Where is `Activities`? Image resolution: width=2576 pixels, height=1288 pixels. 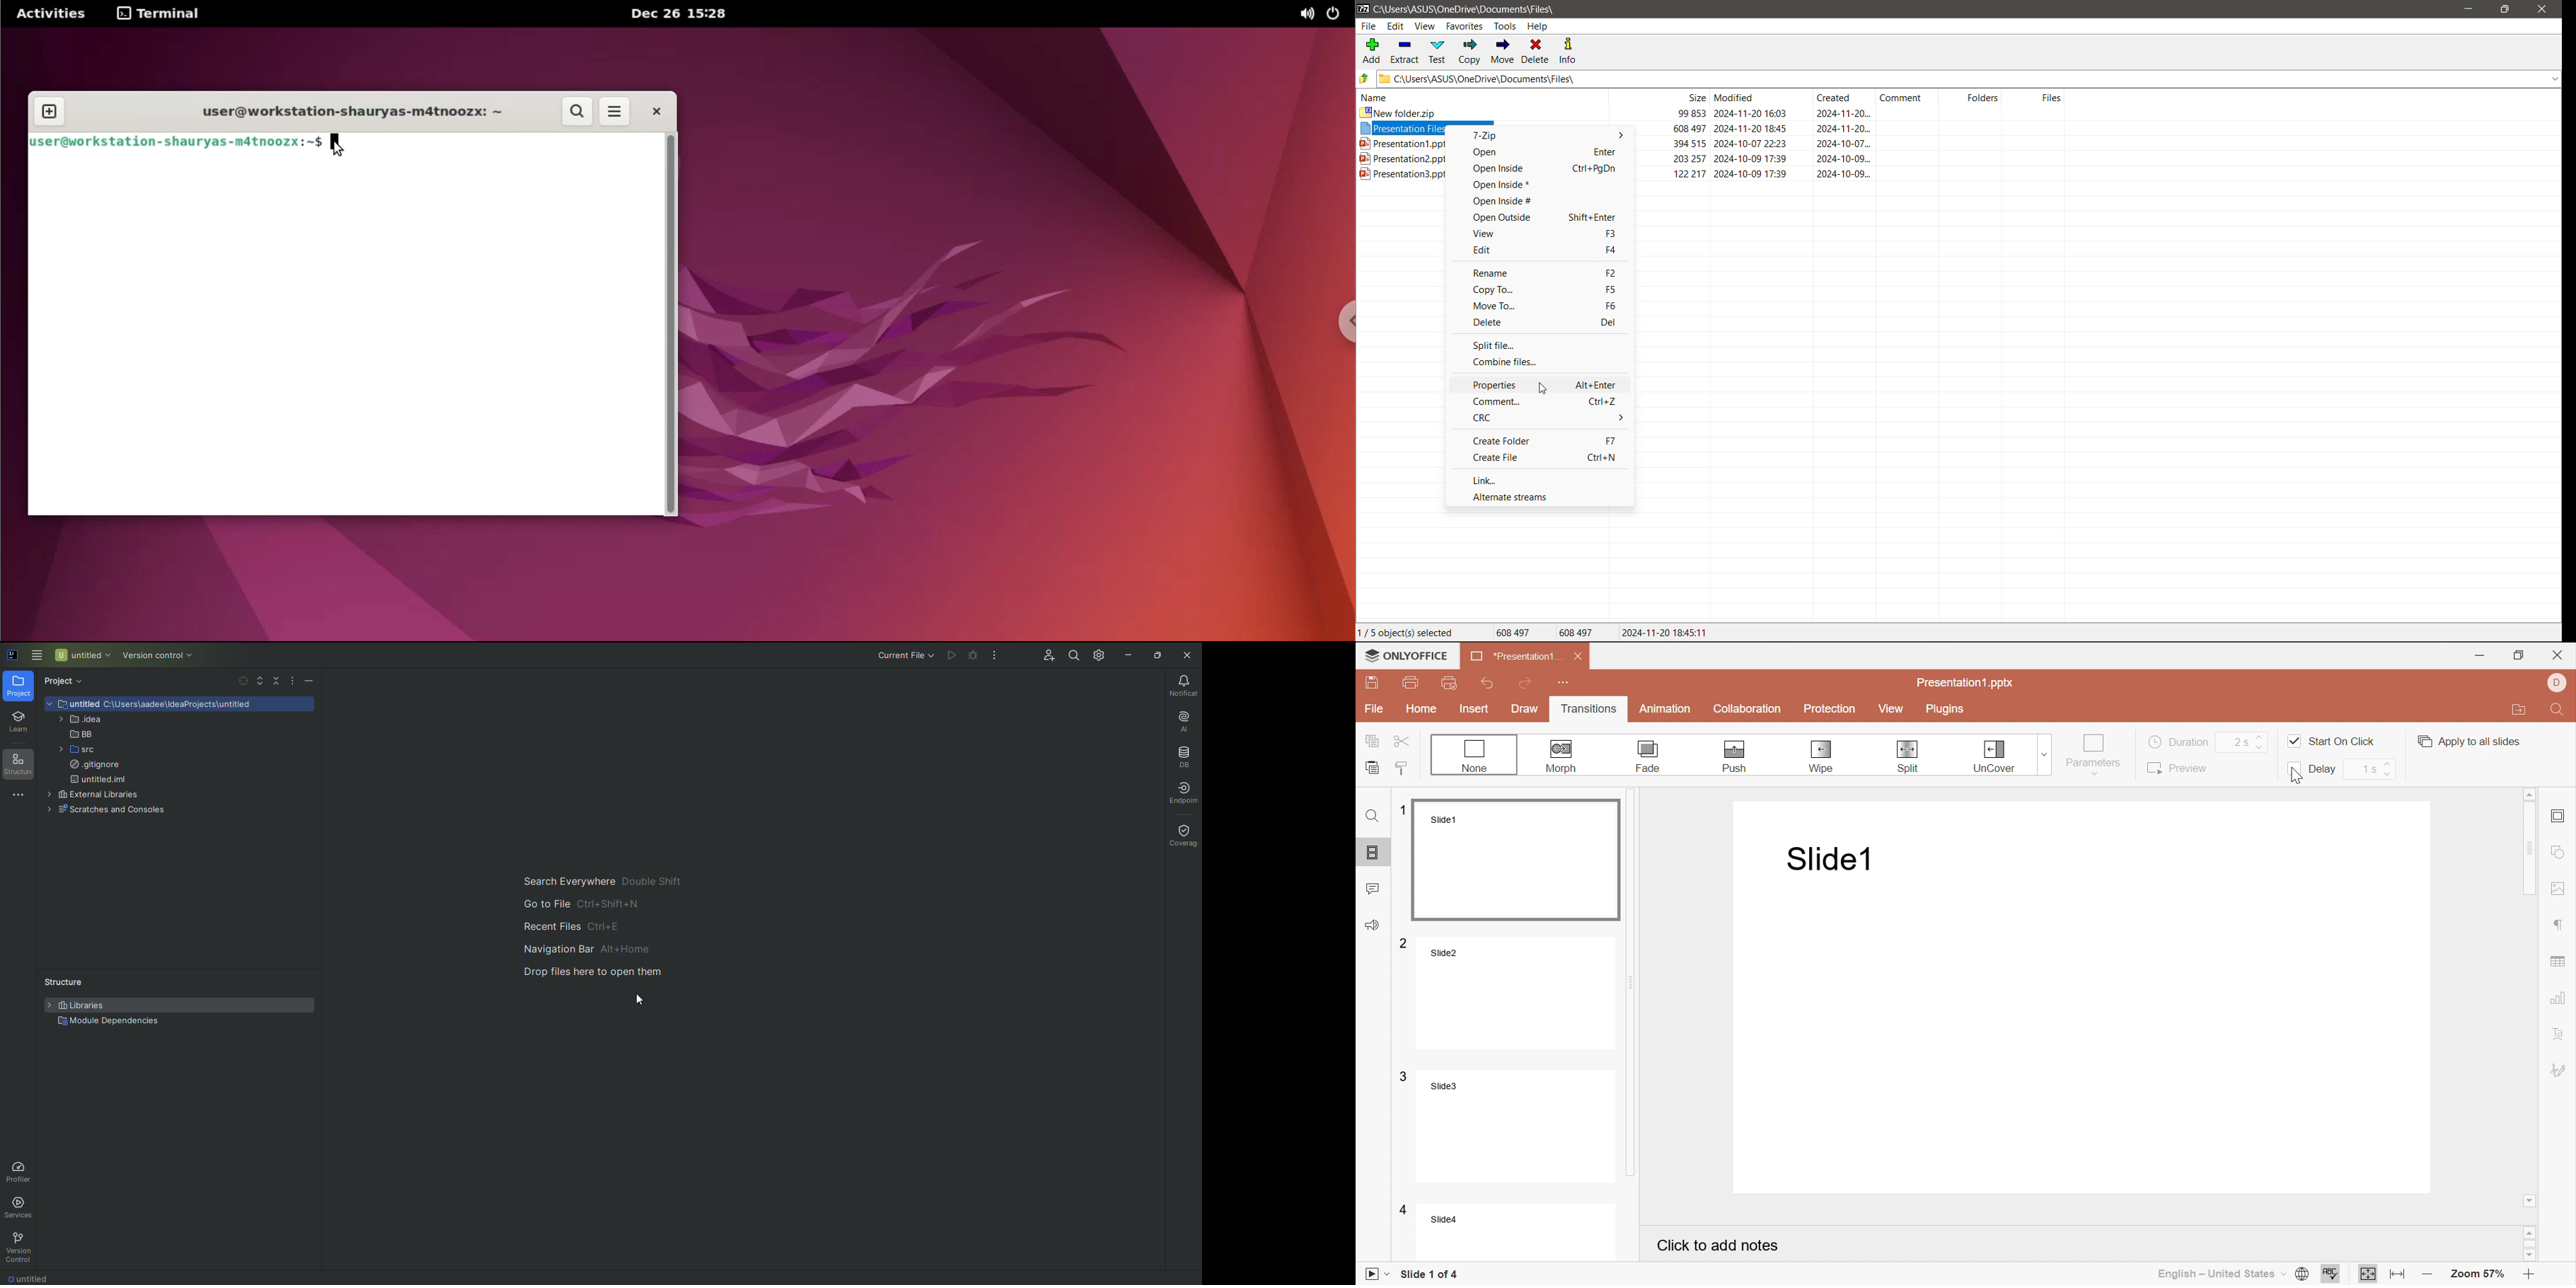
Activities is located at coordinates (48, 15).